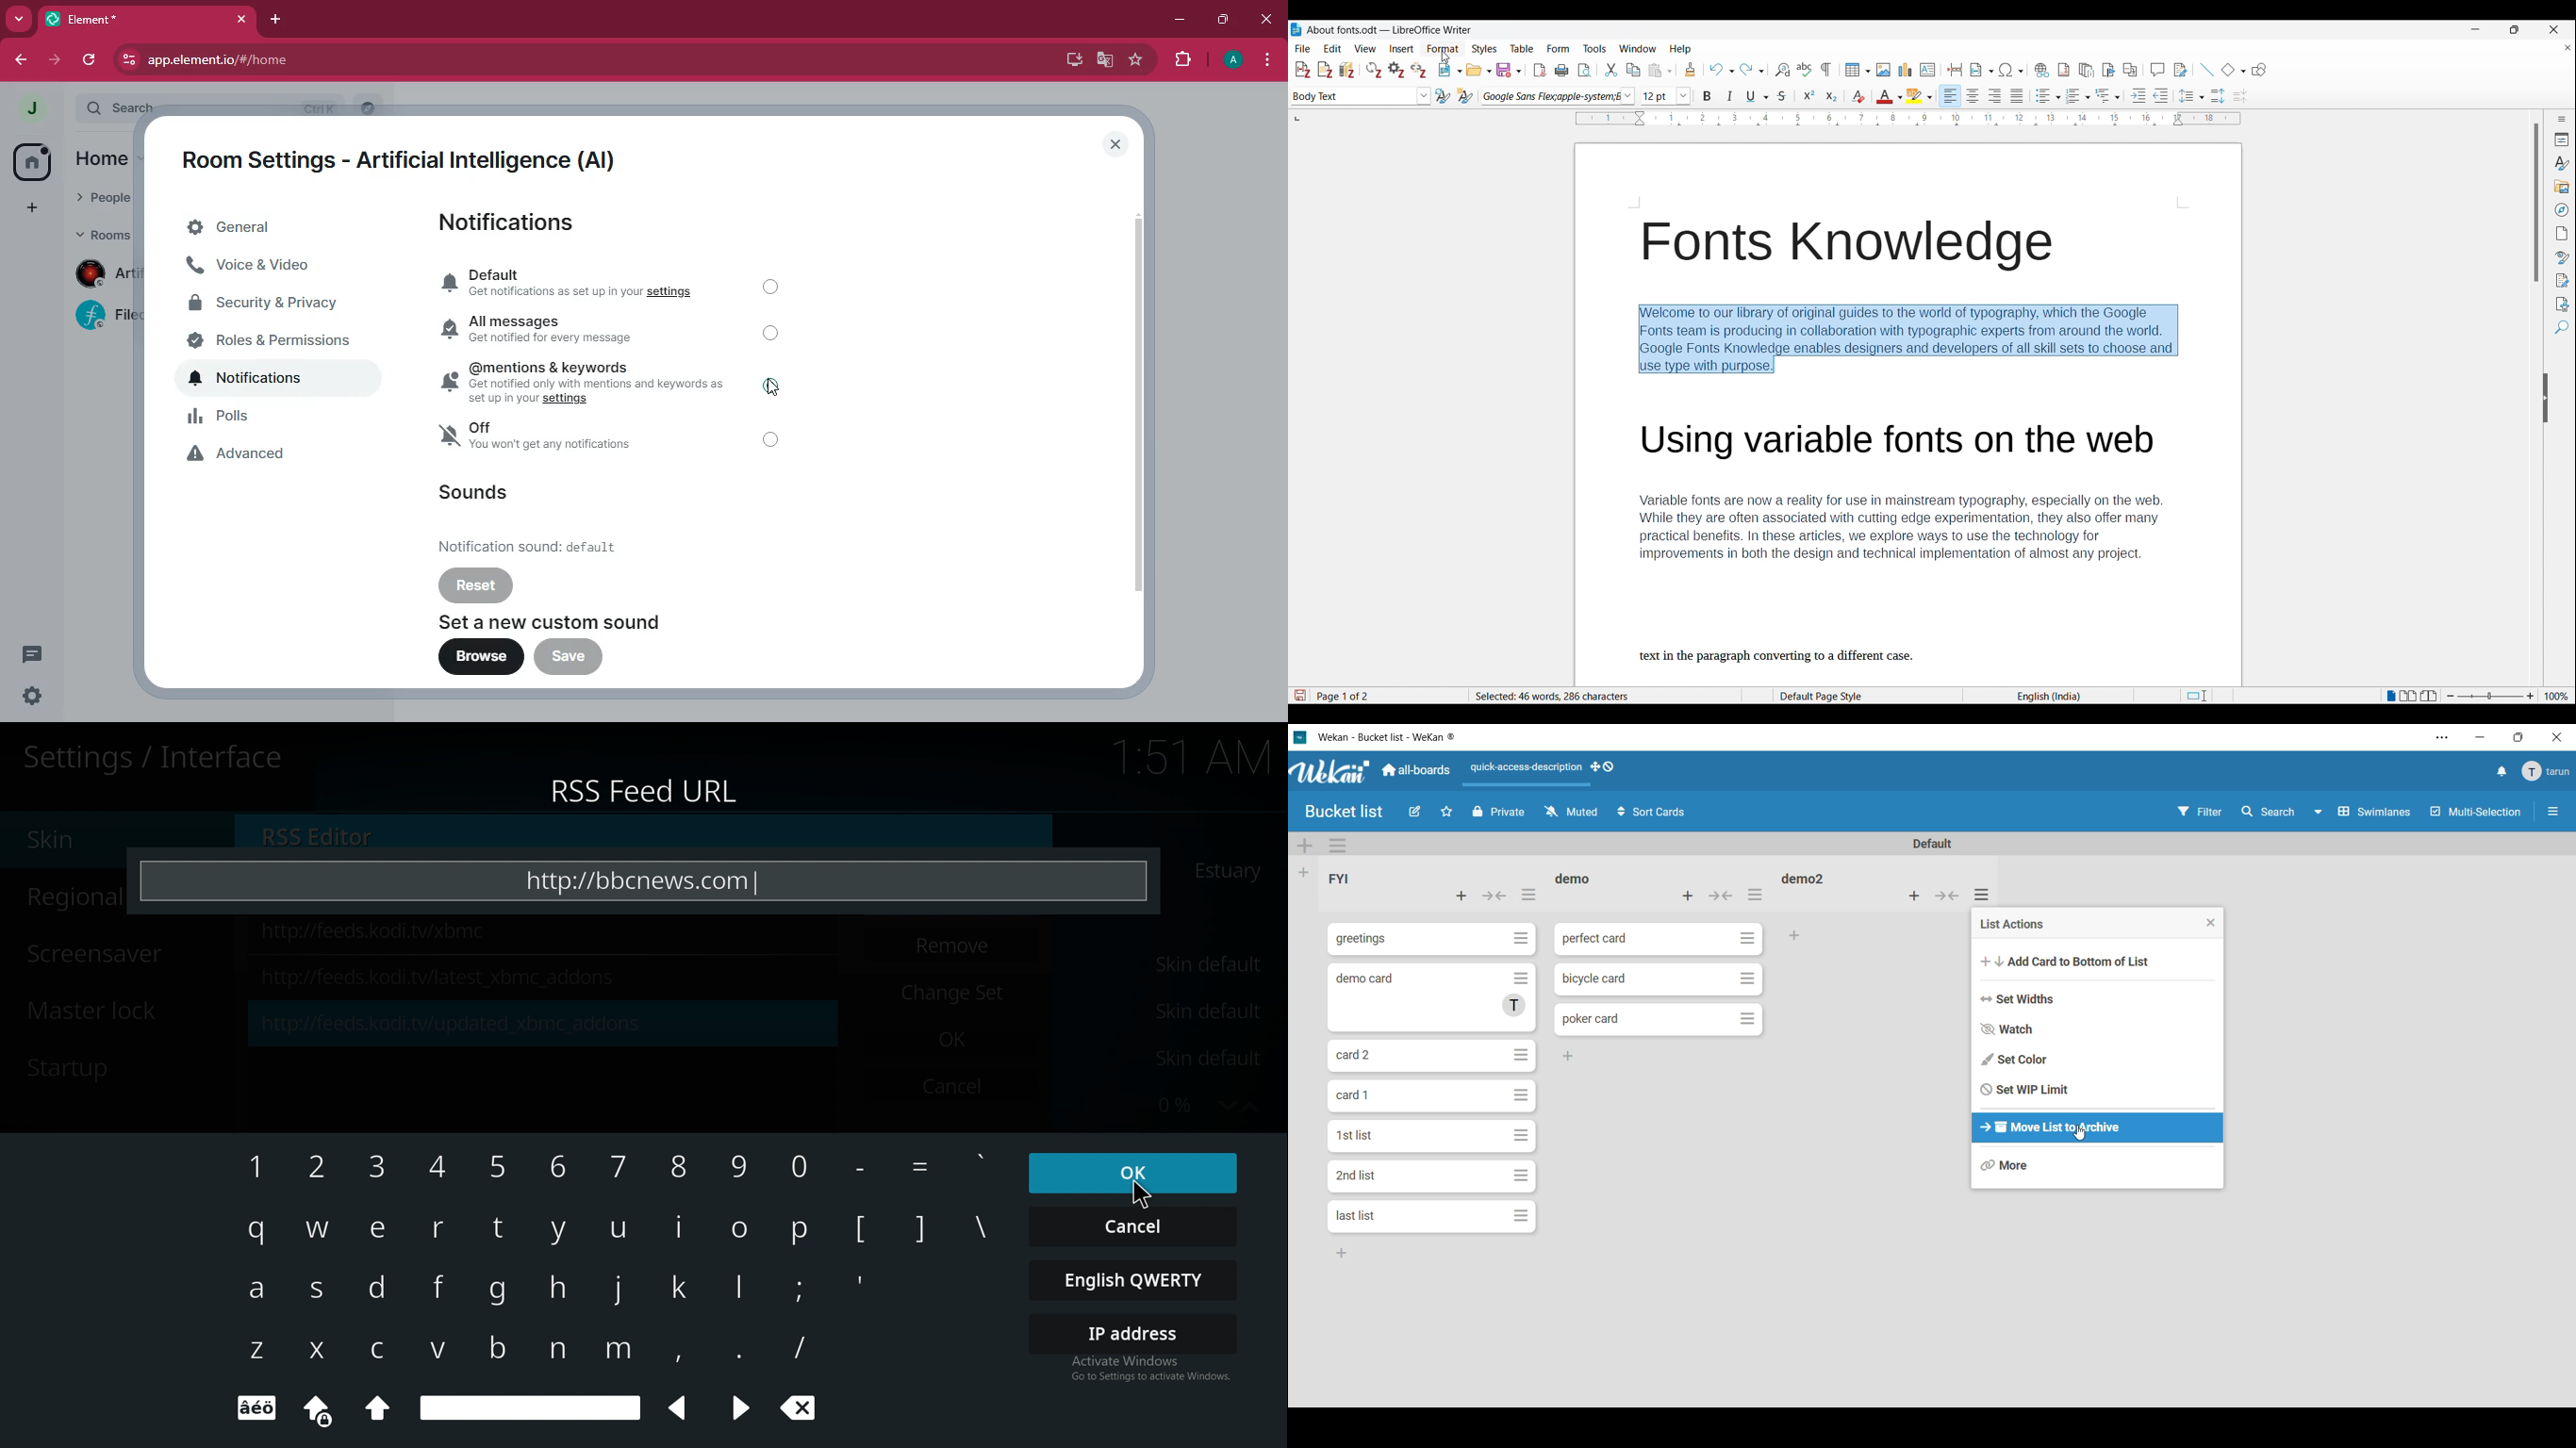  I want to click on , so click(870, 1171).